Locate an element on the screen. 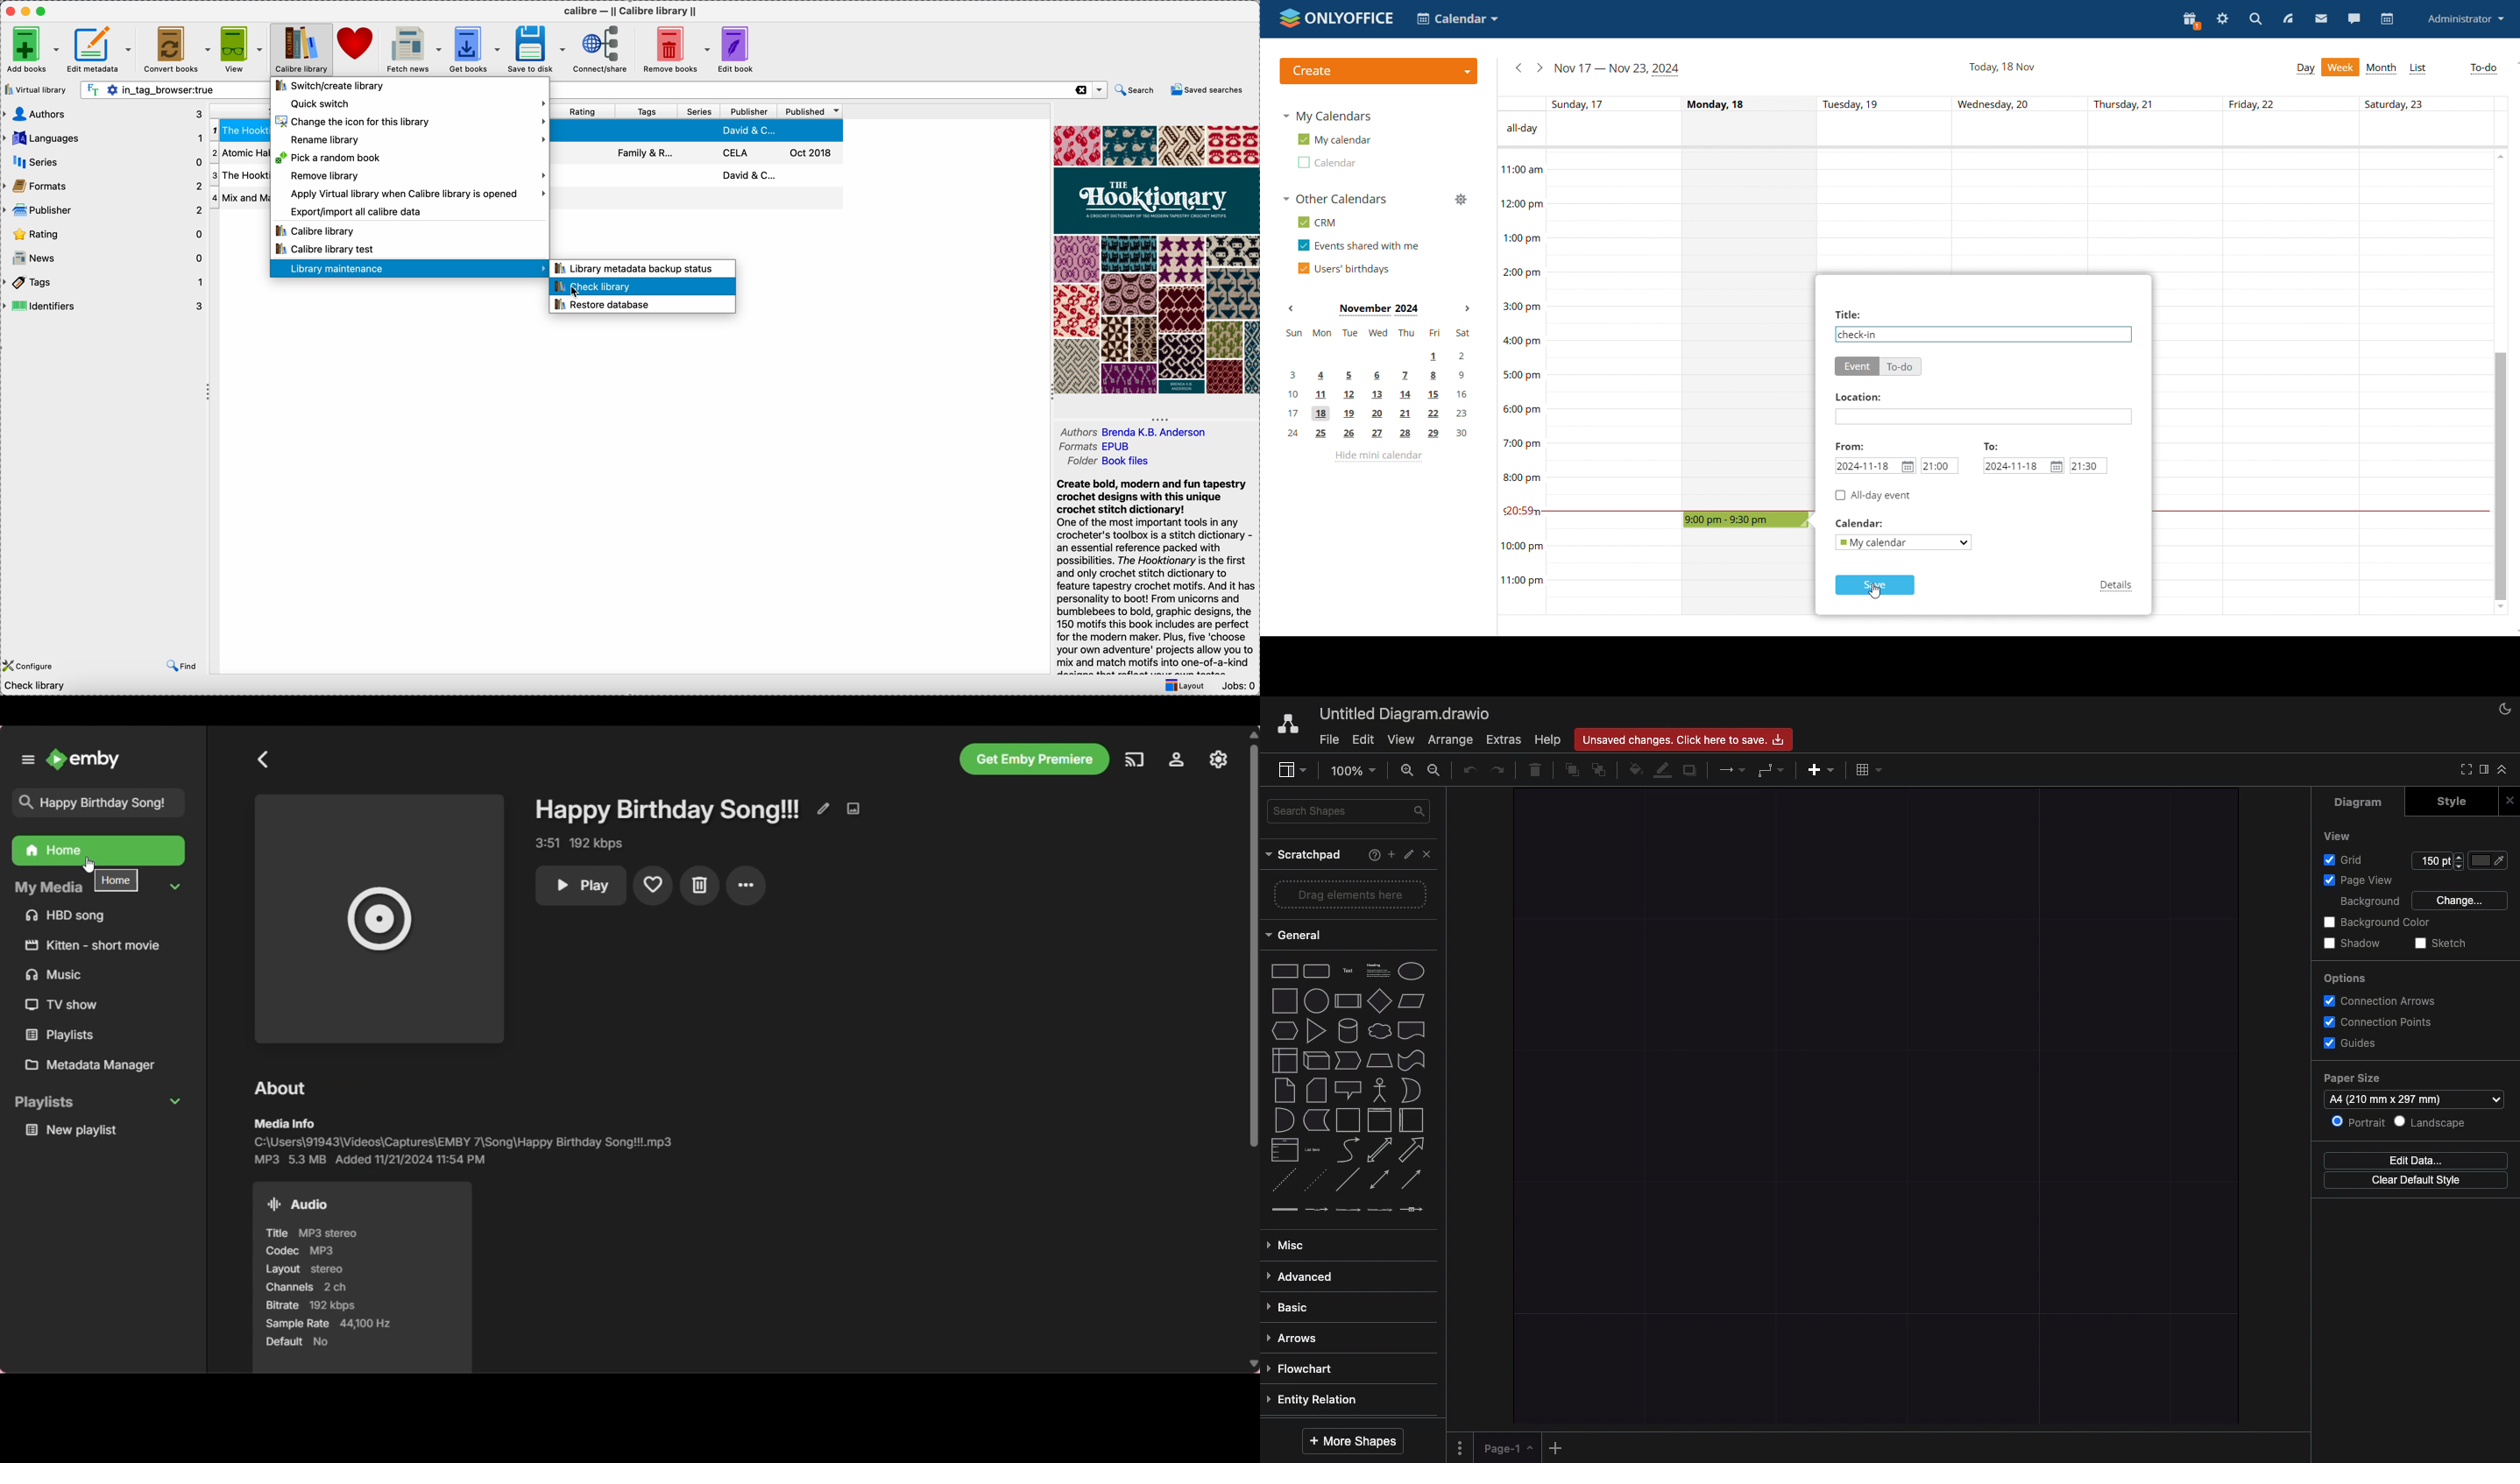 Image resolution: width=2520 pixels, height=1484 pixels. second calendar is located at coordinates (1326, 161).